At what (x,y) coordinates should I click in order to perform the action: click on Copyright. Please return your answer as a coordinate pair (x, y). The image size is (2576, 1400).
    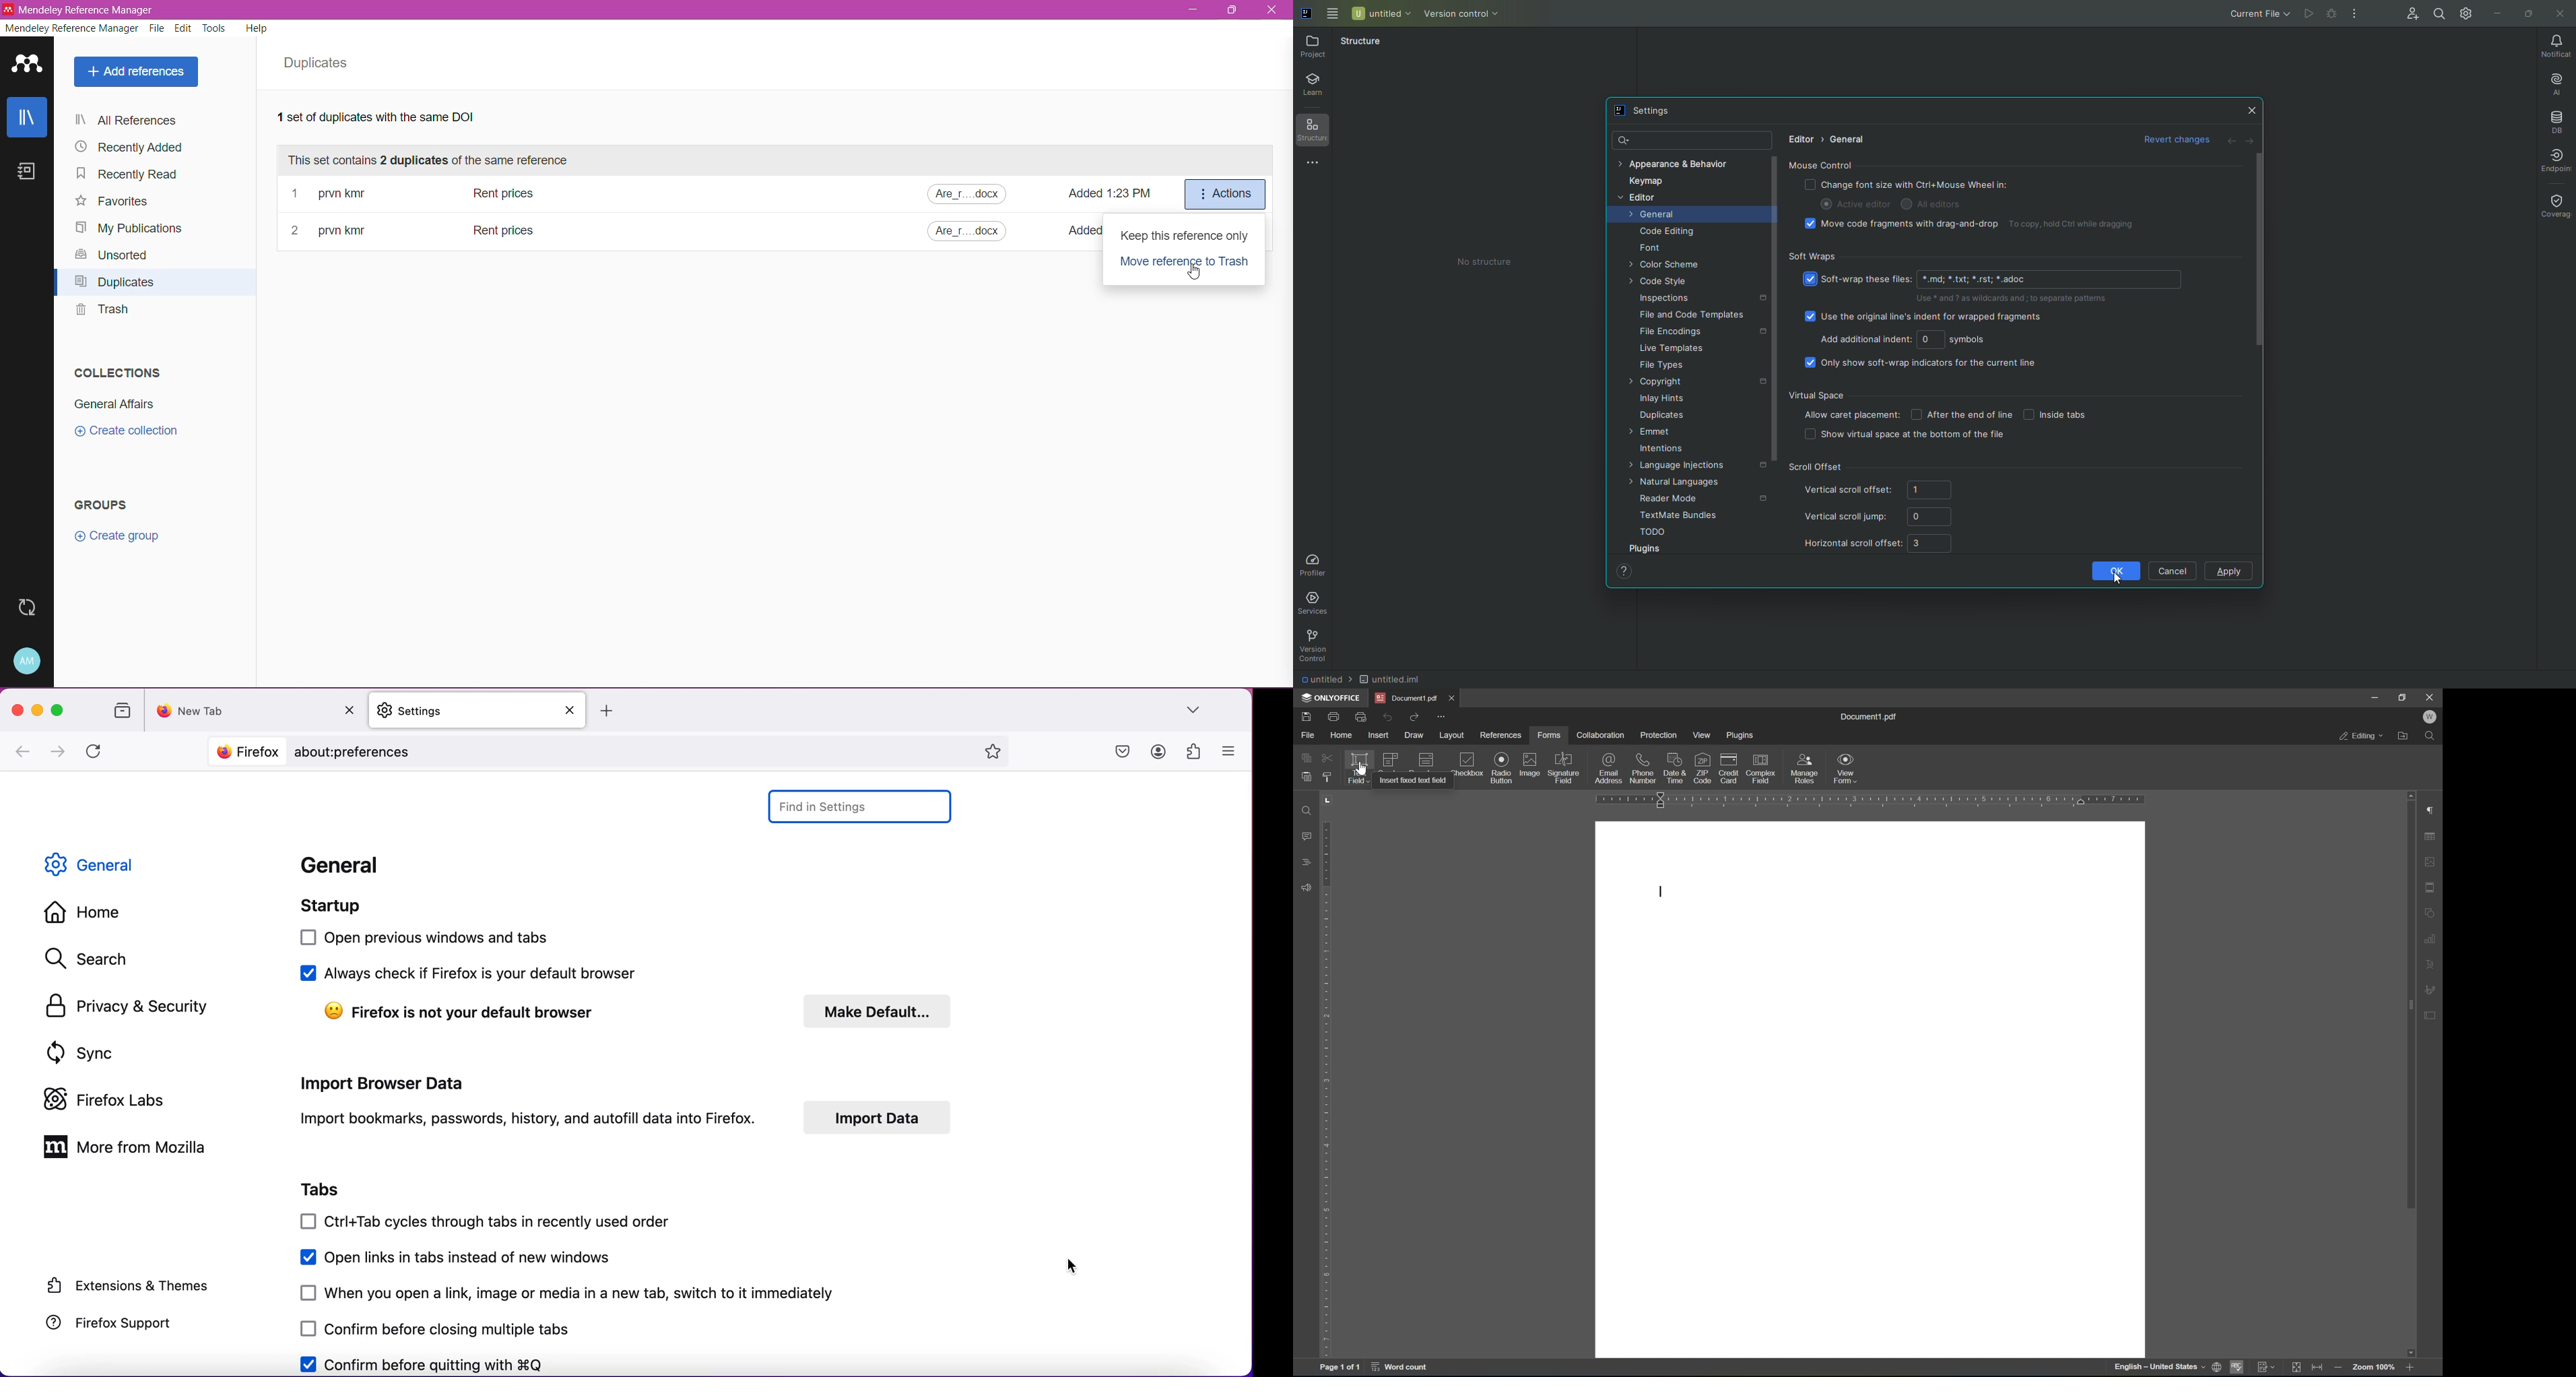
    Looking at the image, I should click on (1661, 383).